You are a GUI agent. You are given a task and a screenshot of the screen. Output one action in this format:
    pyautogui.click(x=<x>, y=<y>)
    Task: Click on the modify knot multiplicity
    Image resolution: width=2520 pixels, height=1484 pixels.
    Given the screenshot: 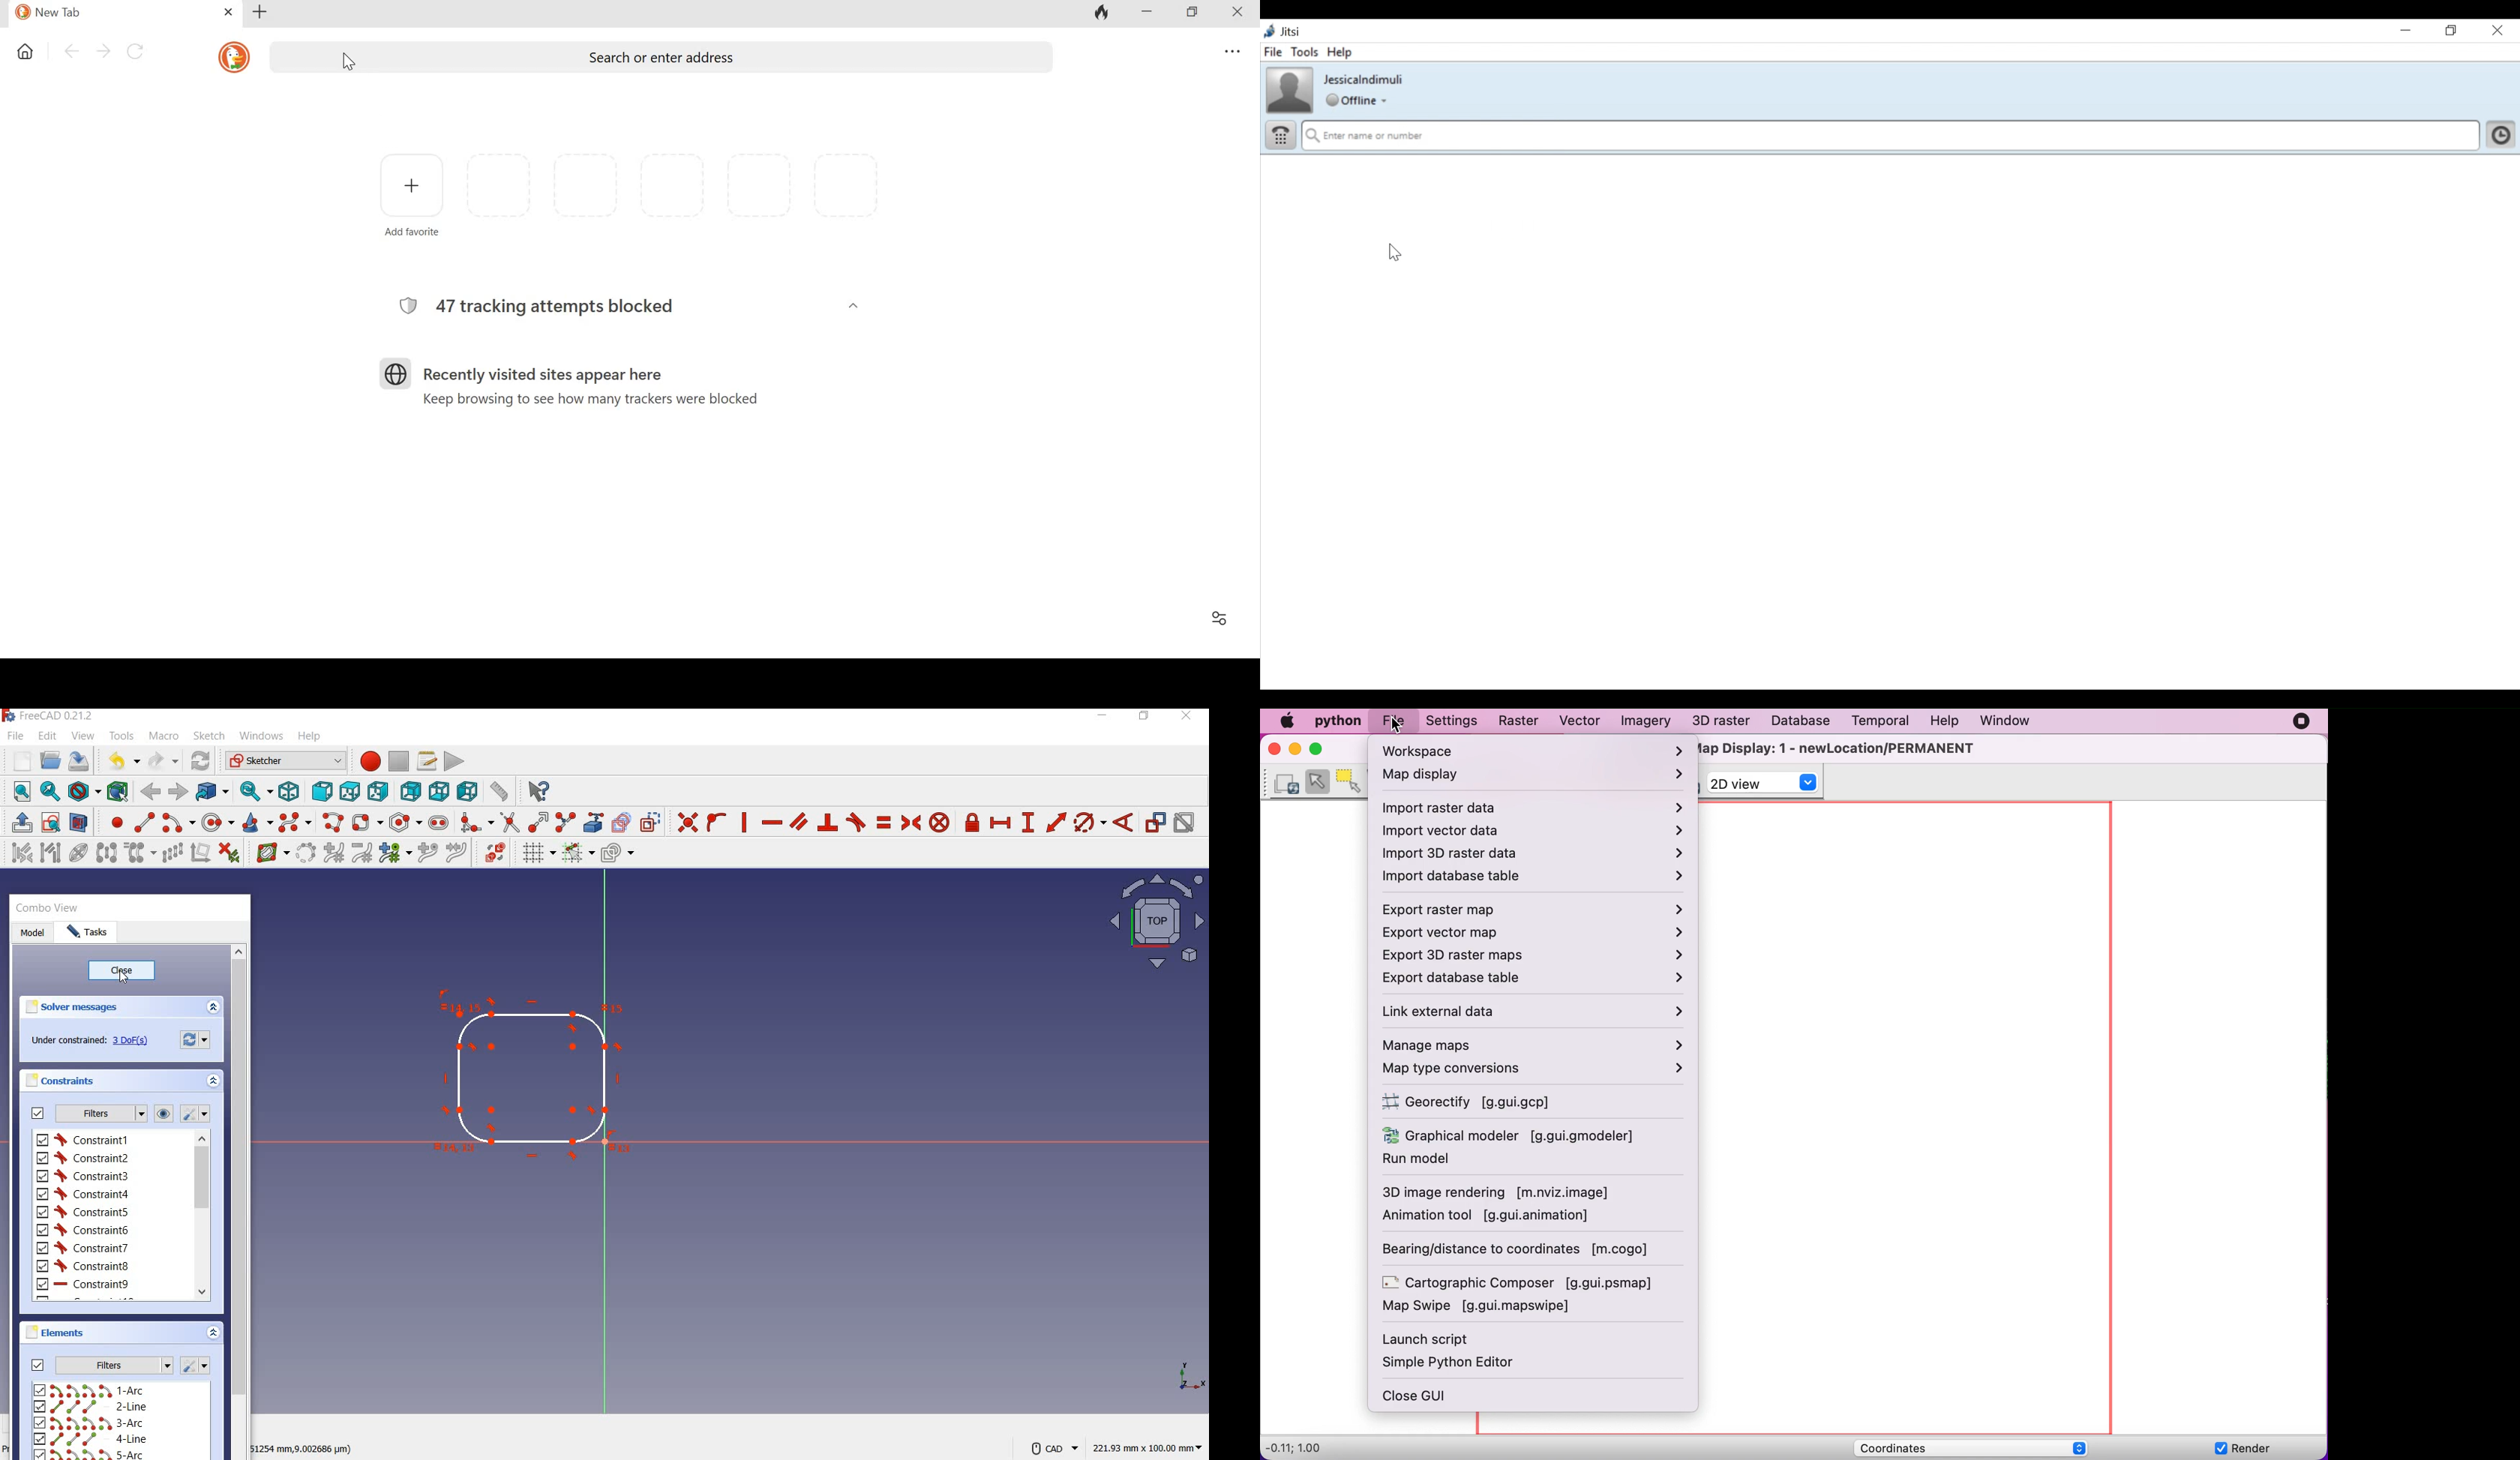 What is the action you would take?
    pyautogui.click(x=394, y=853)
    